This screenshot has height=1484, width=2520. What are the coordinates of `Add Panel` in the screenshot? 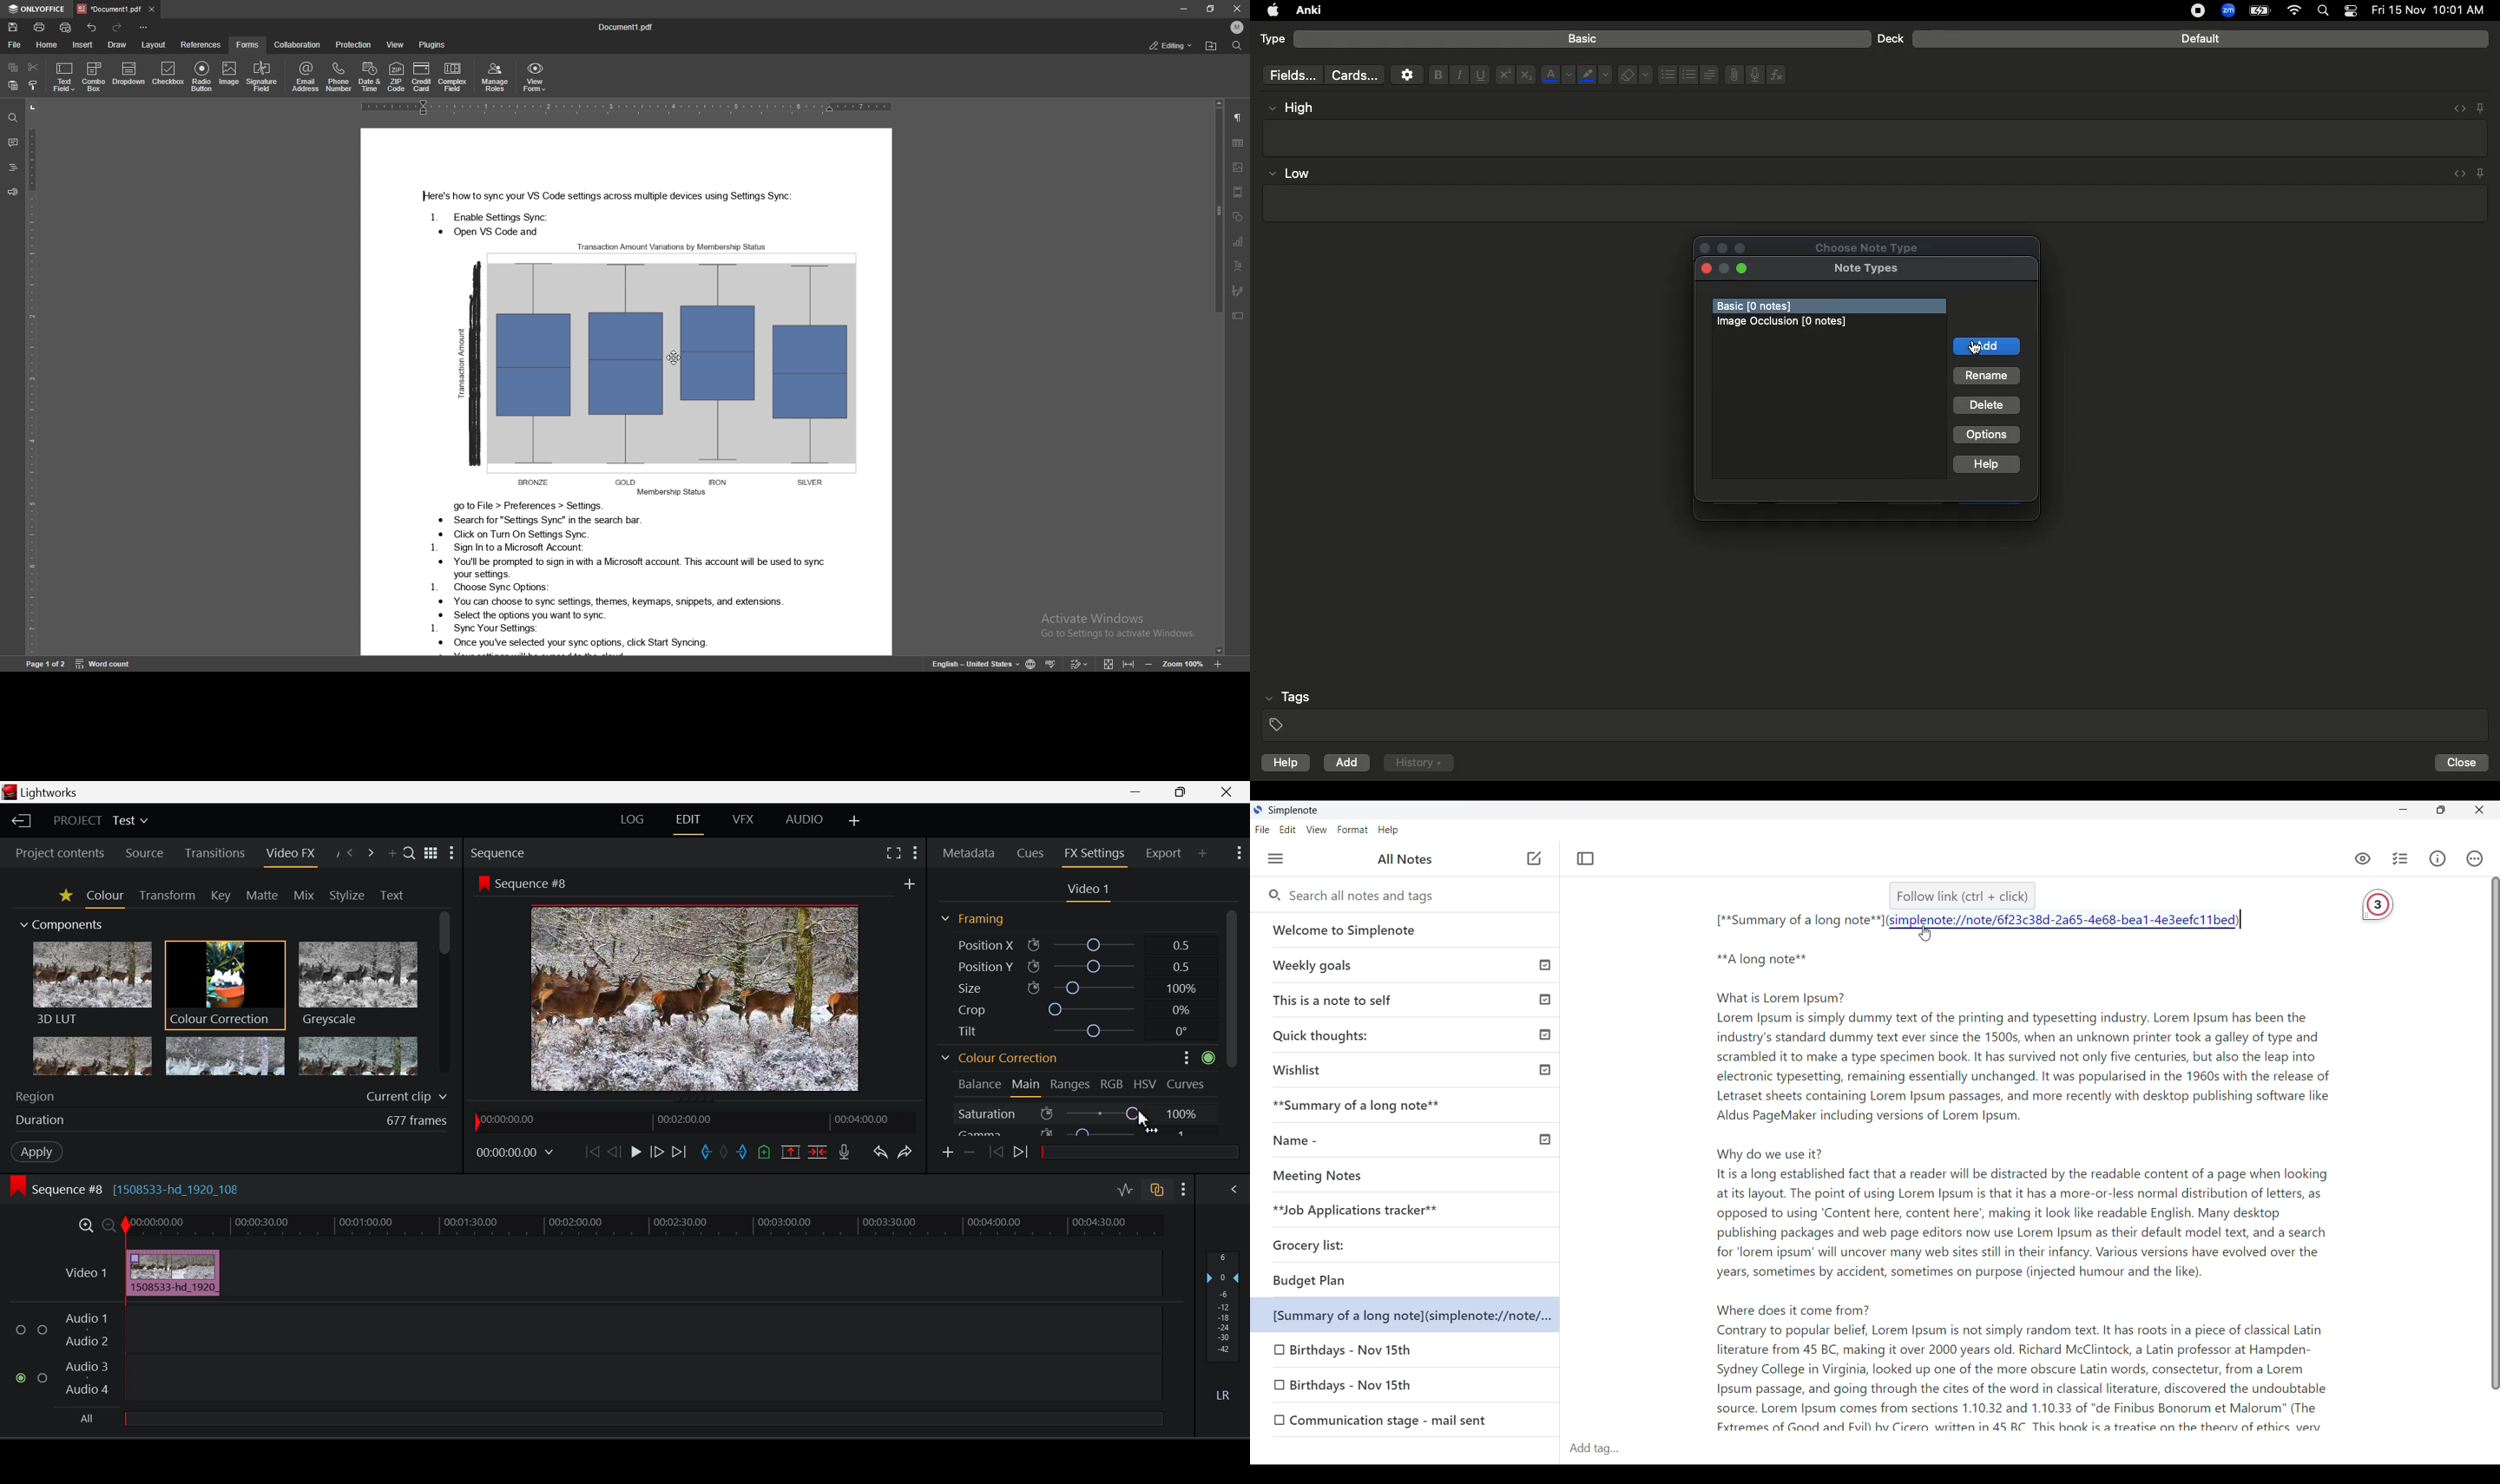 It's located at (391, 853).